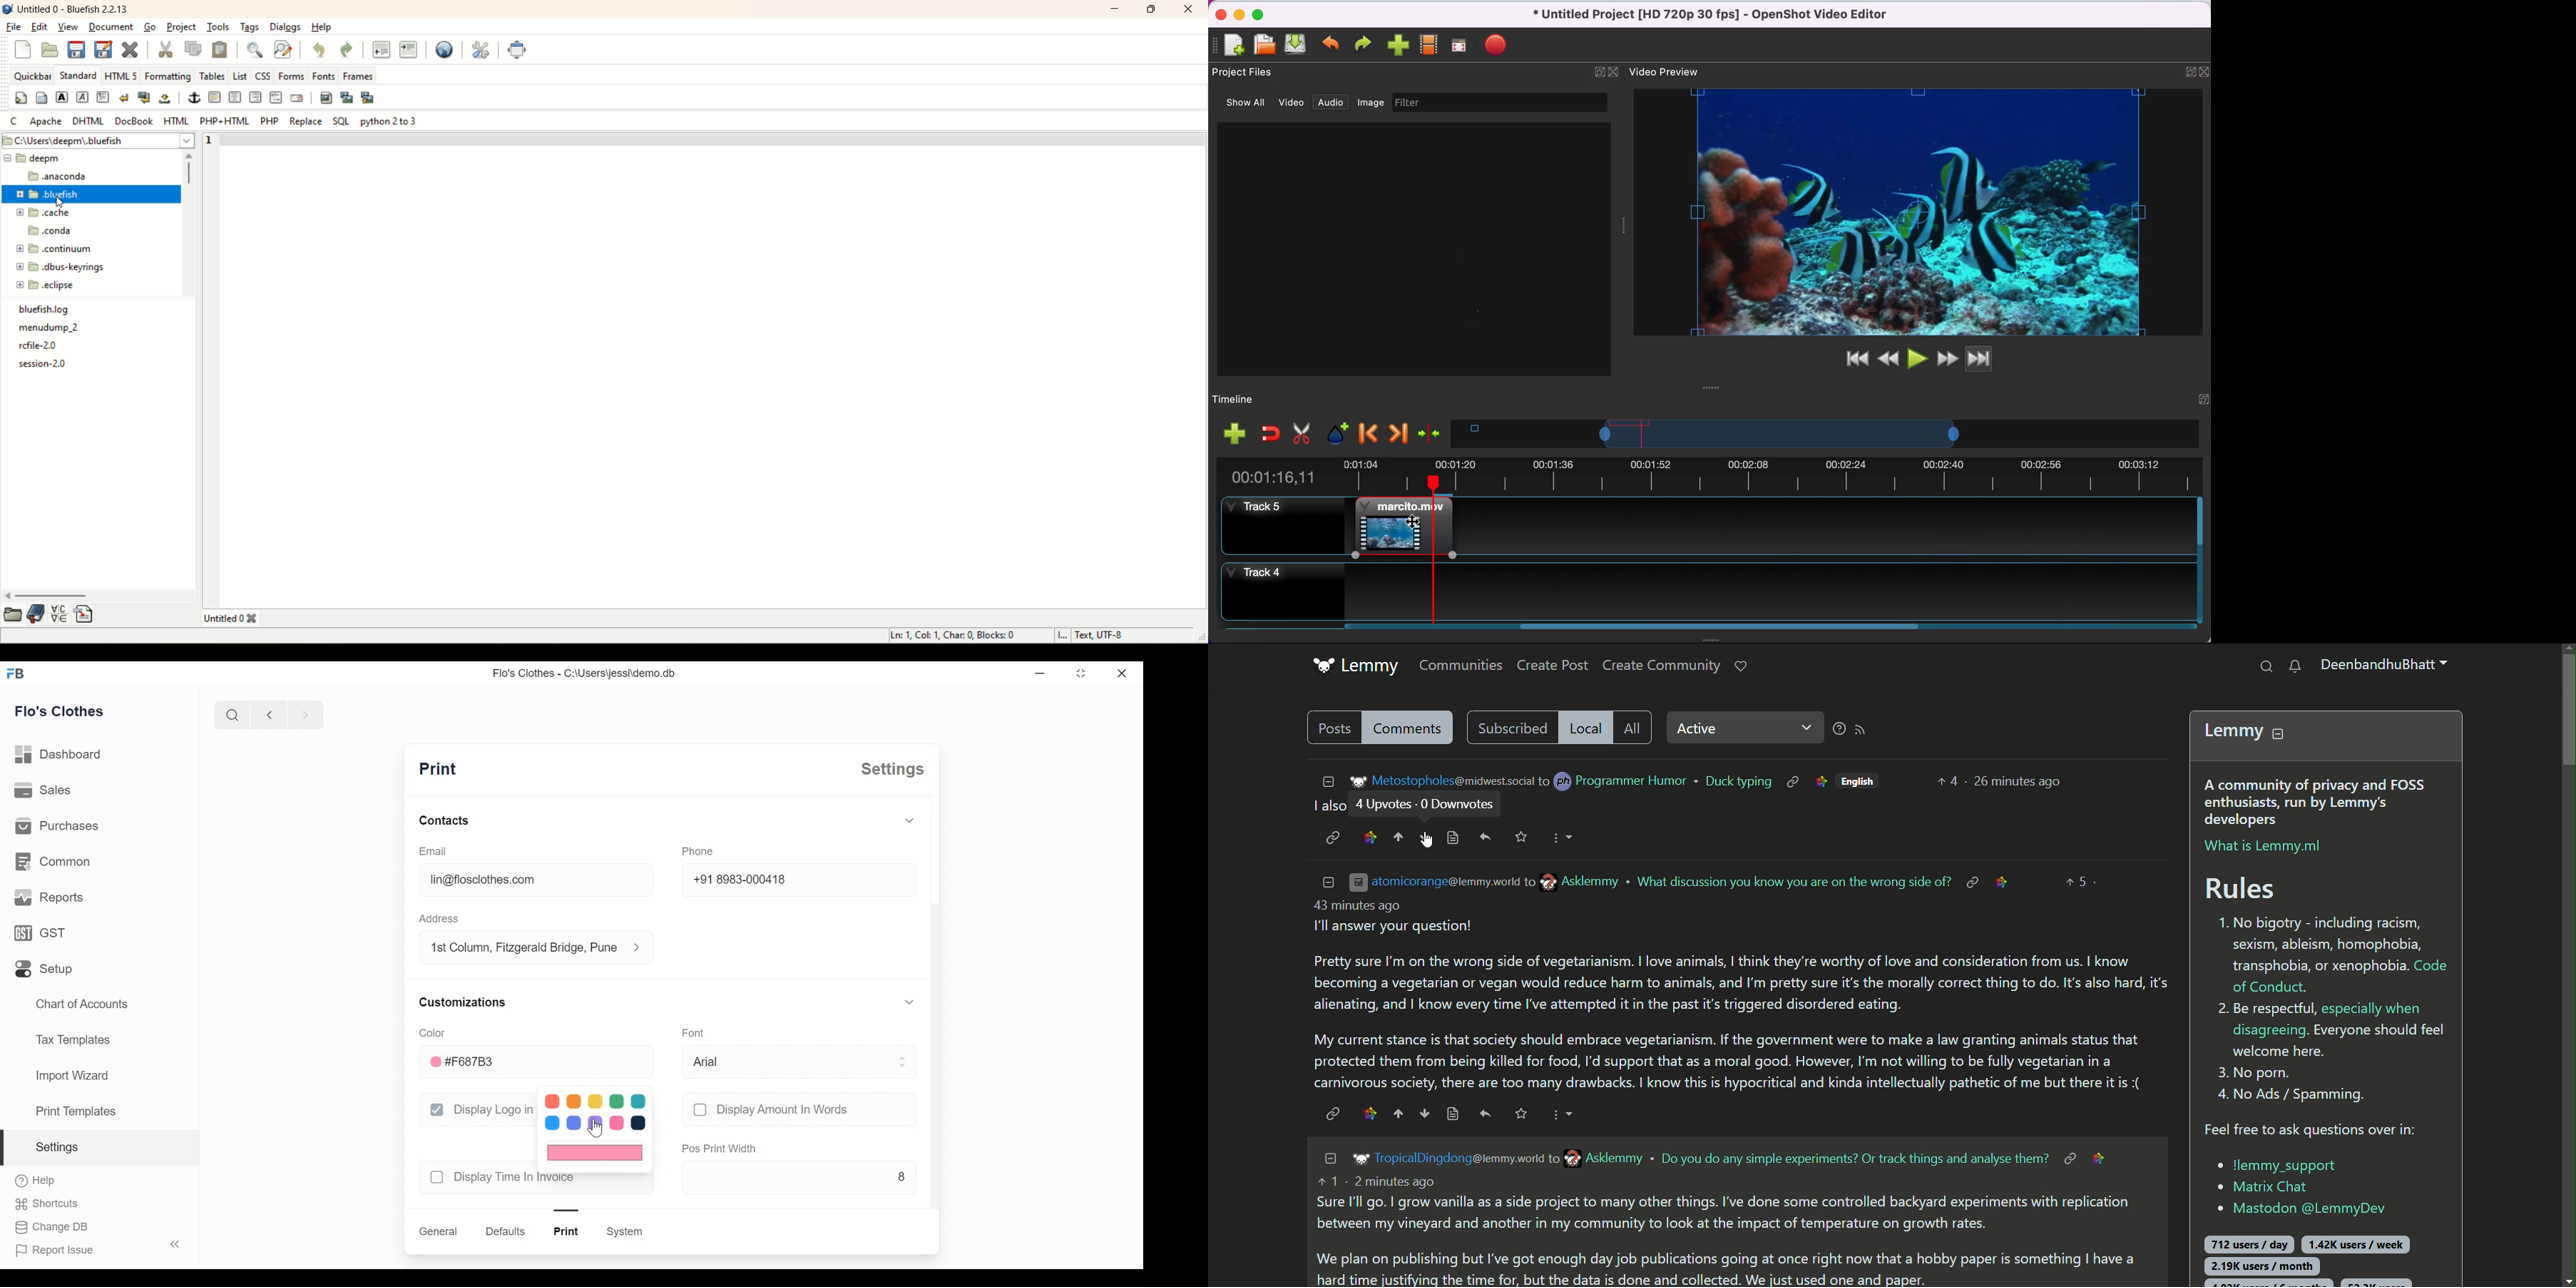  I want to click on import wizard, so click(71, 1075).